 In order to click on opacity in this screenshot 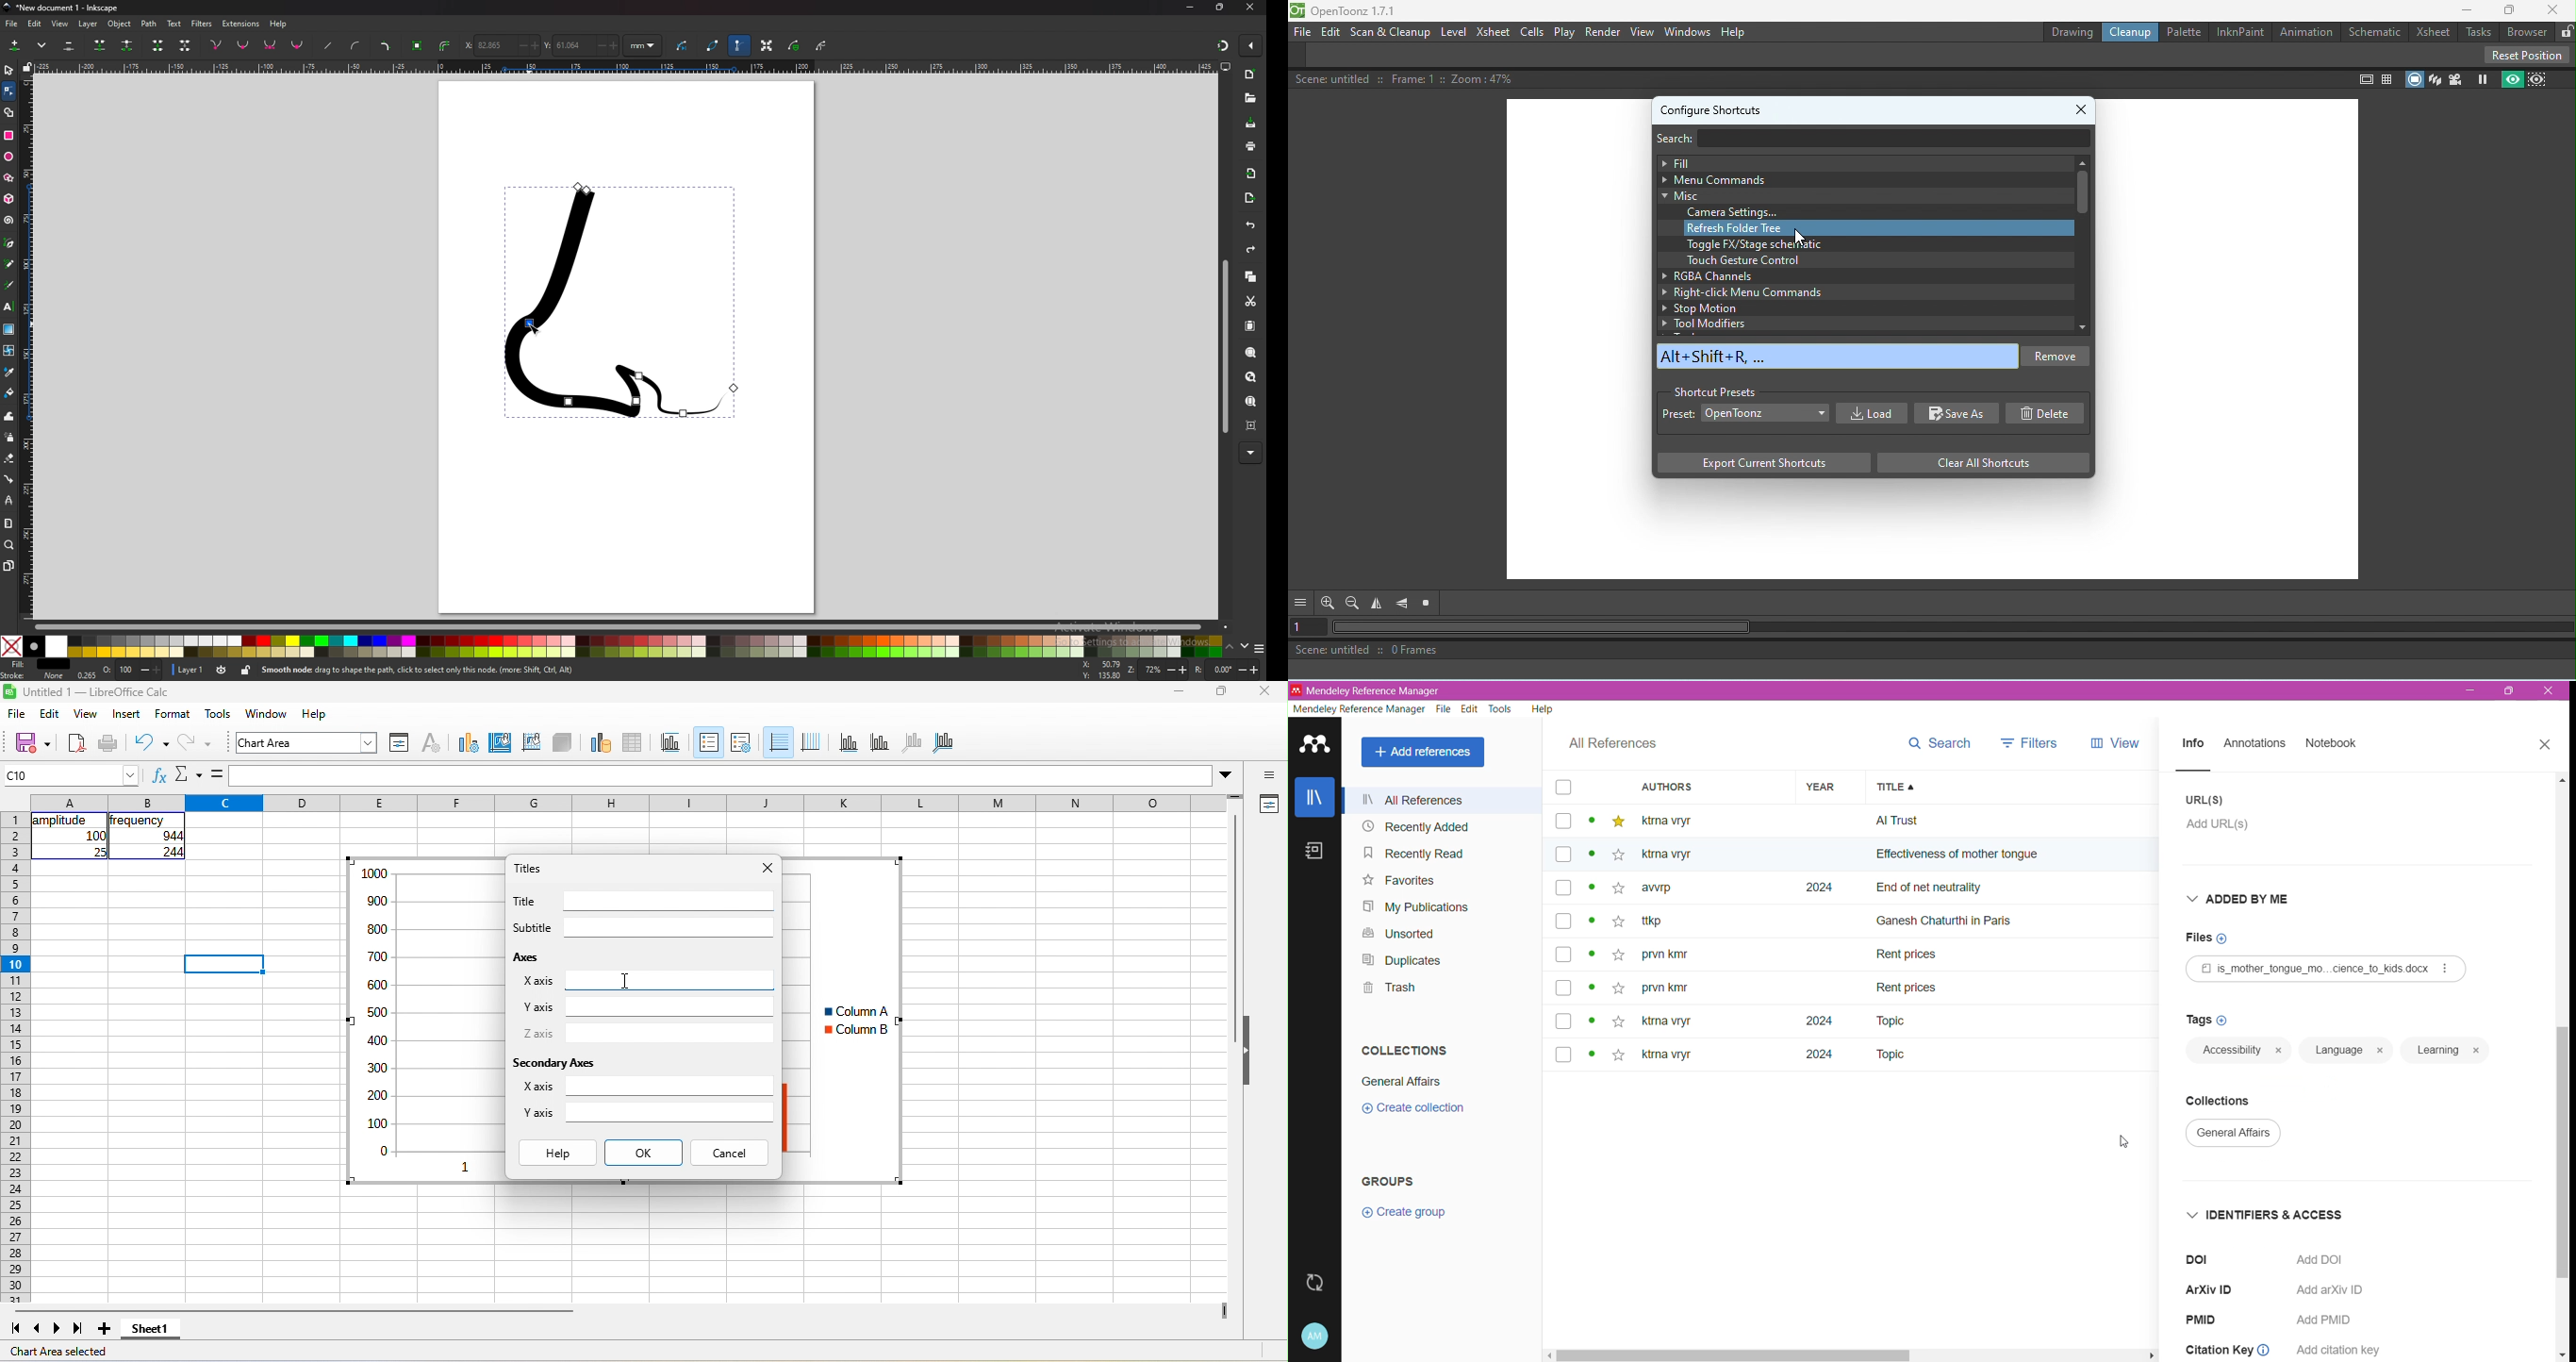, I will do `click(121, 670)`.